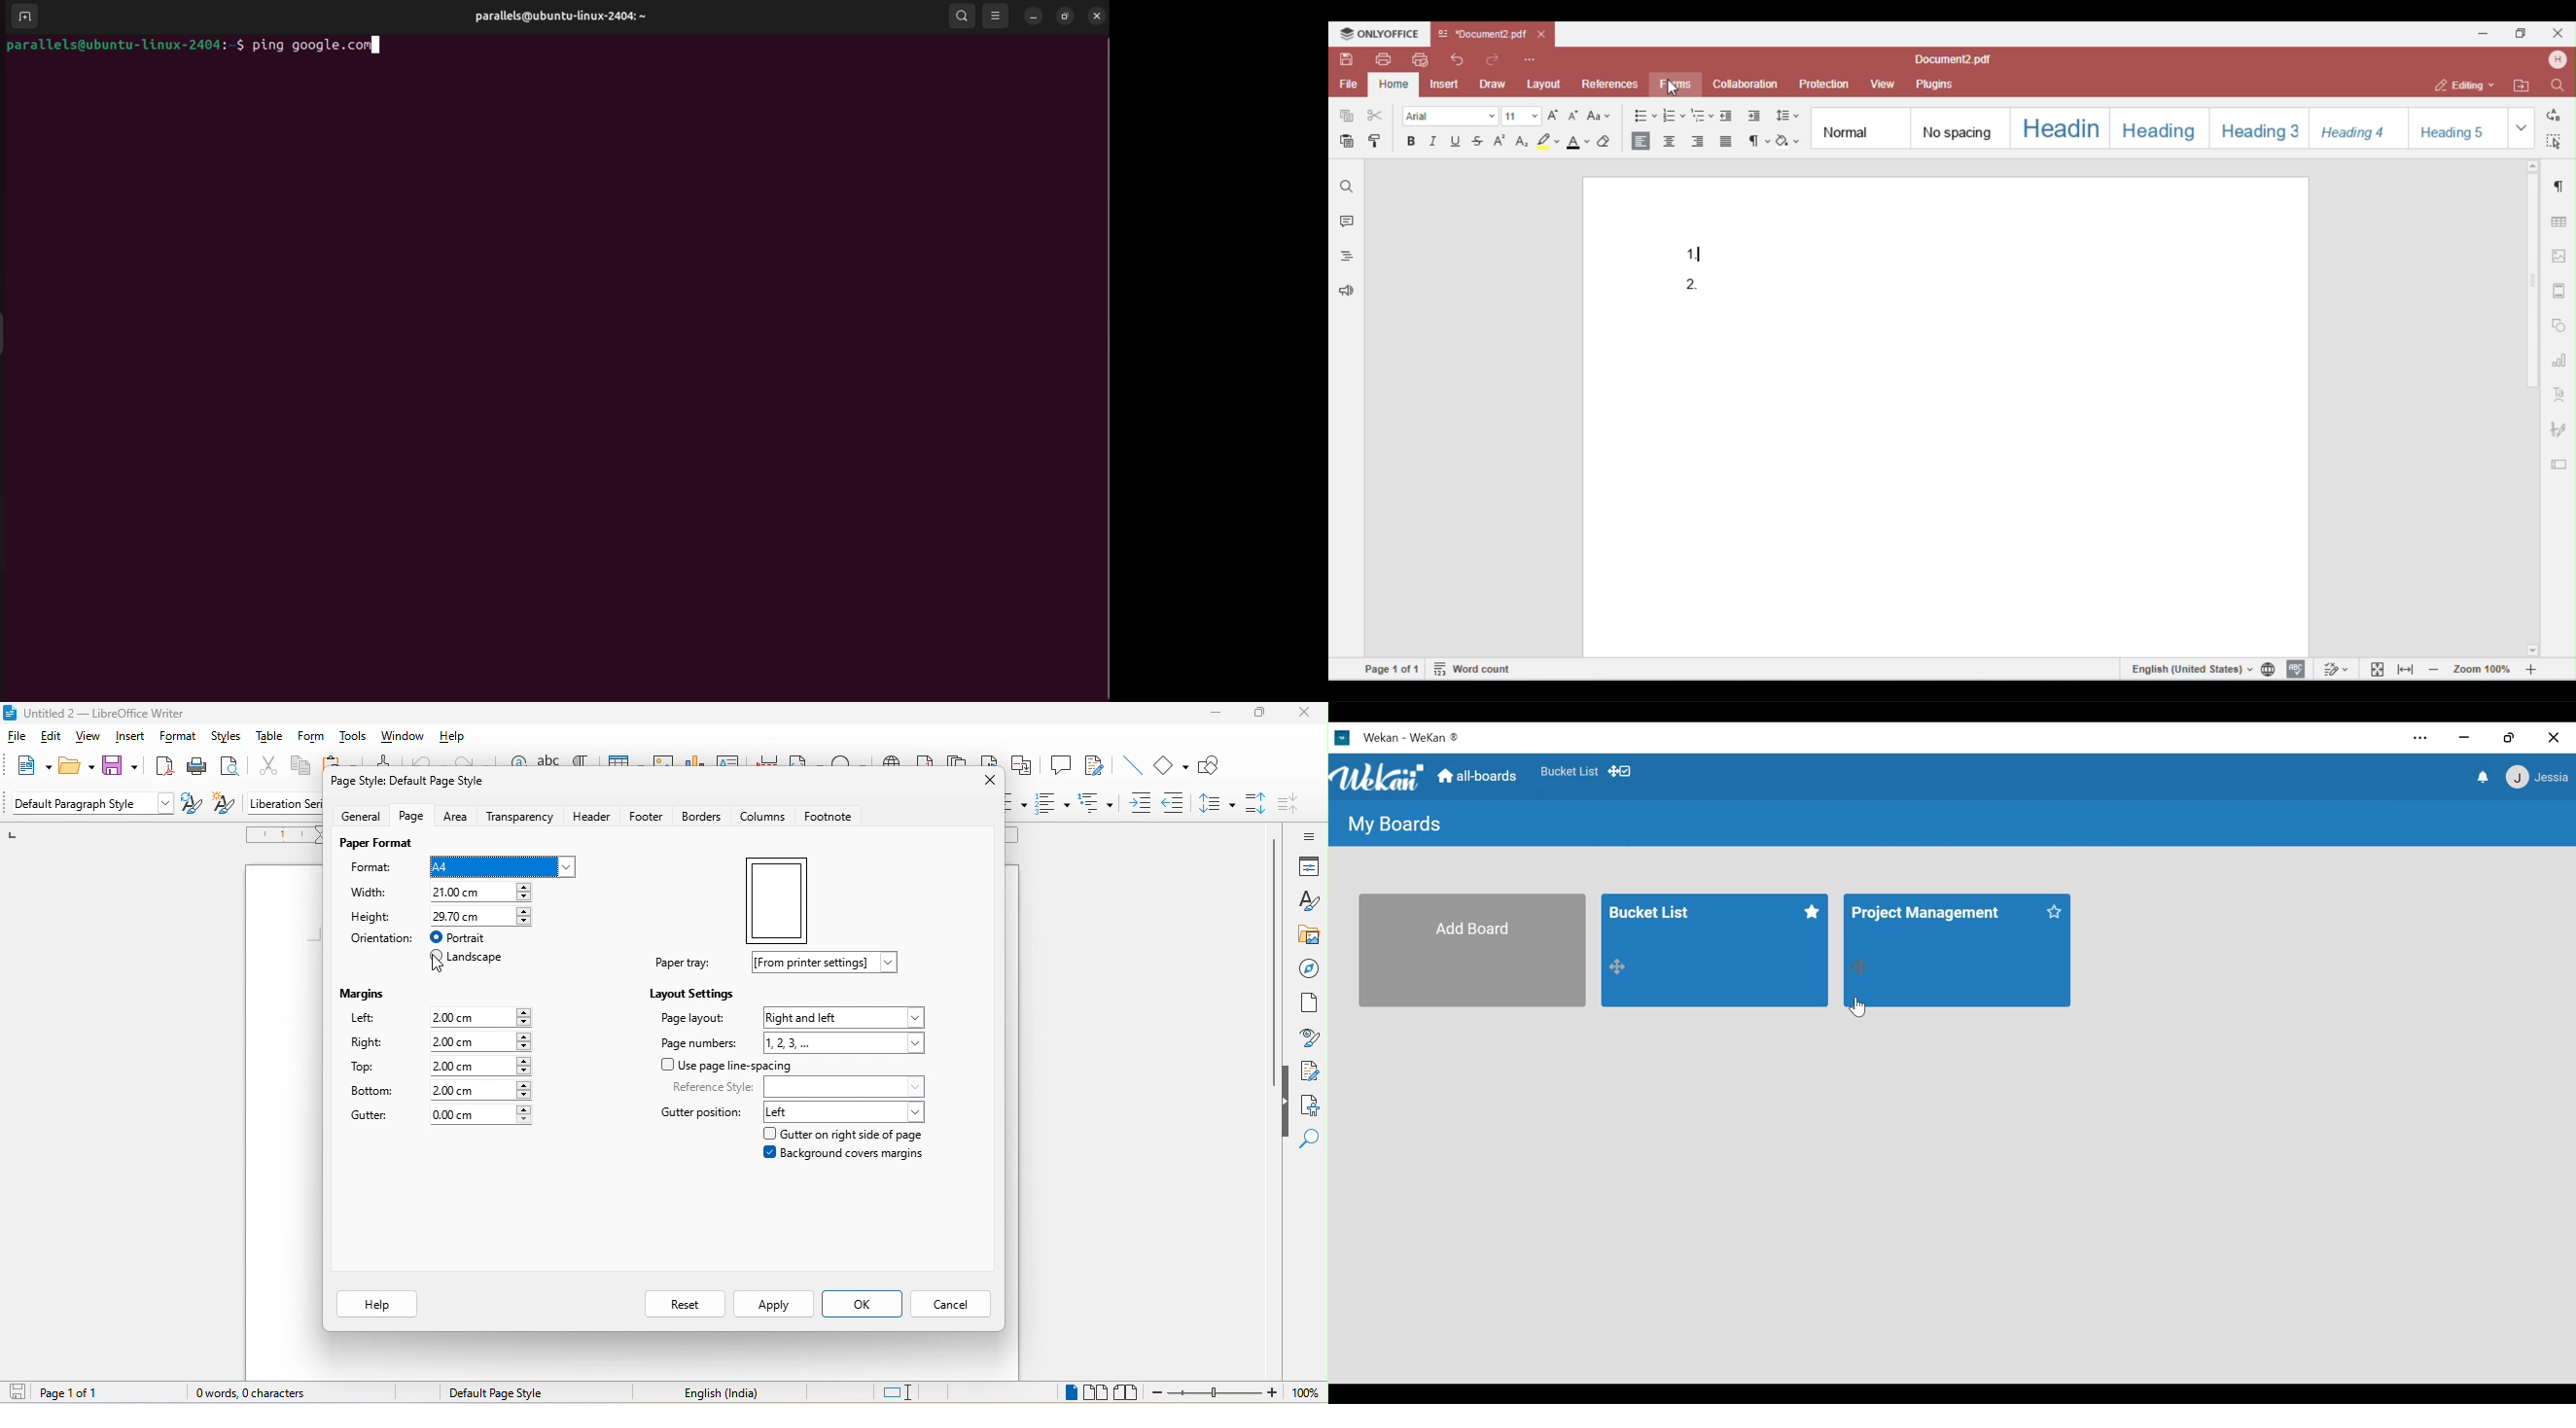  I want to click on cut, so click(267, 769).